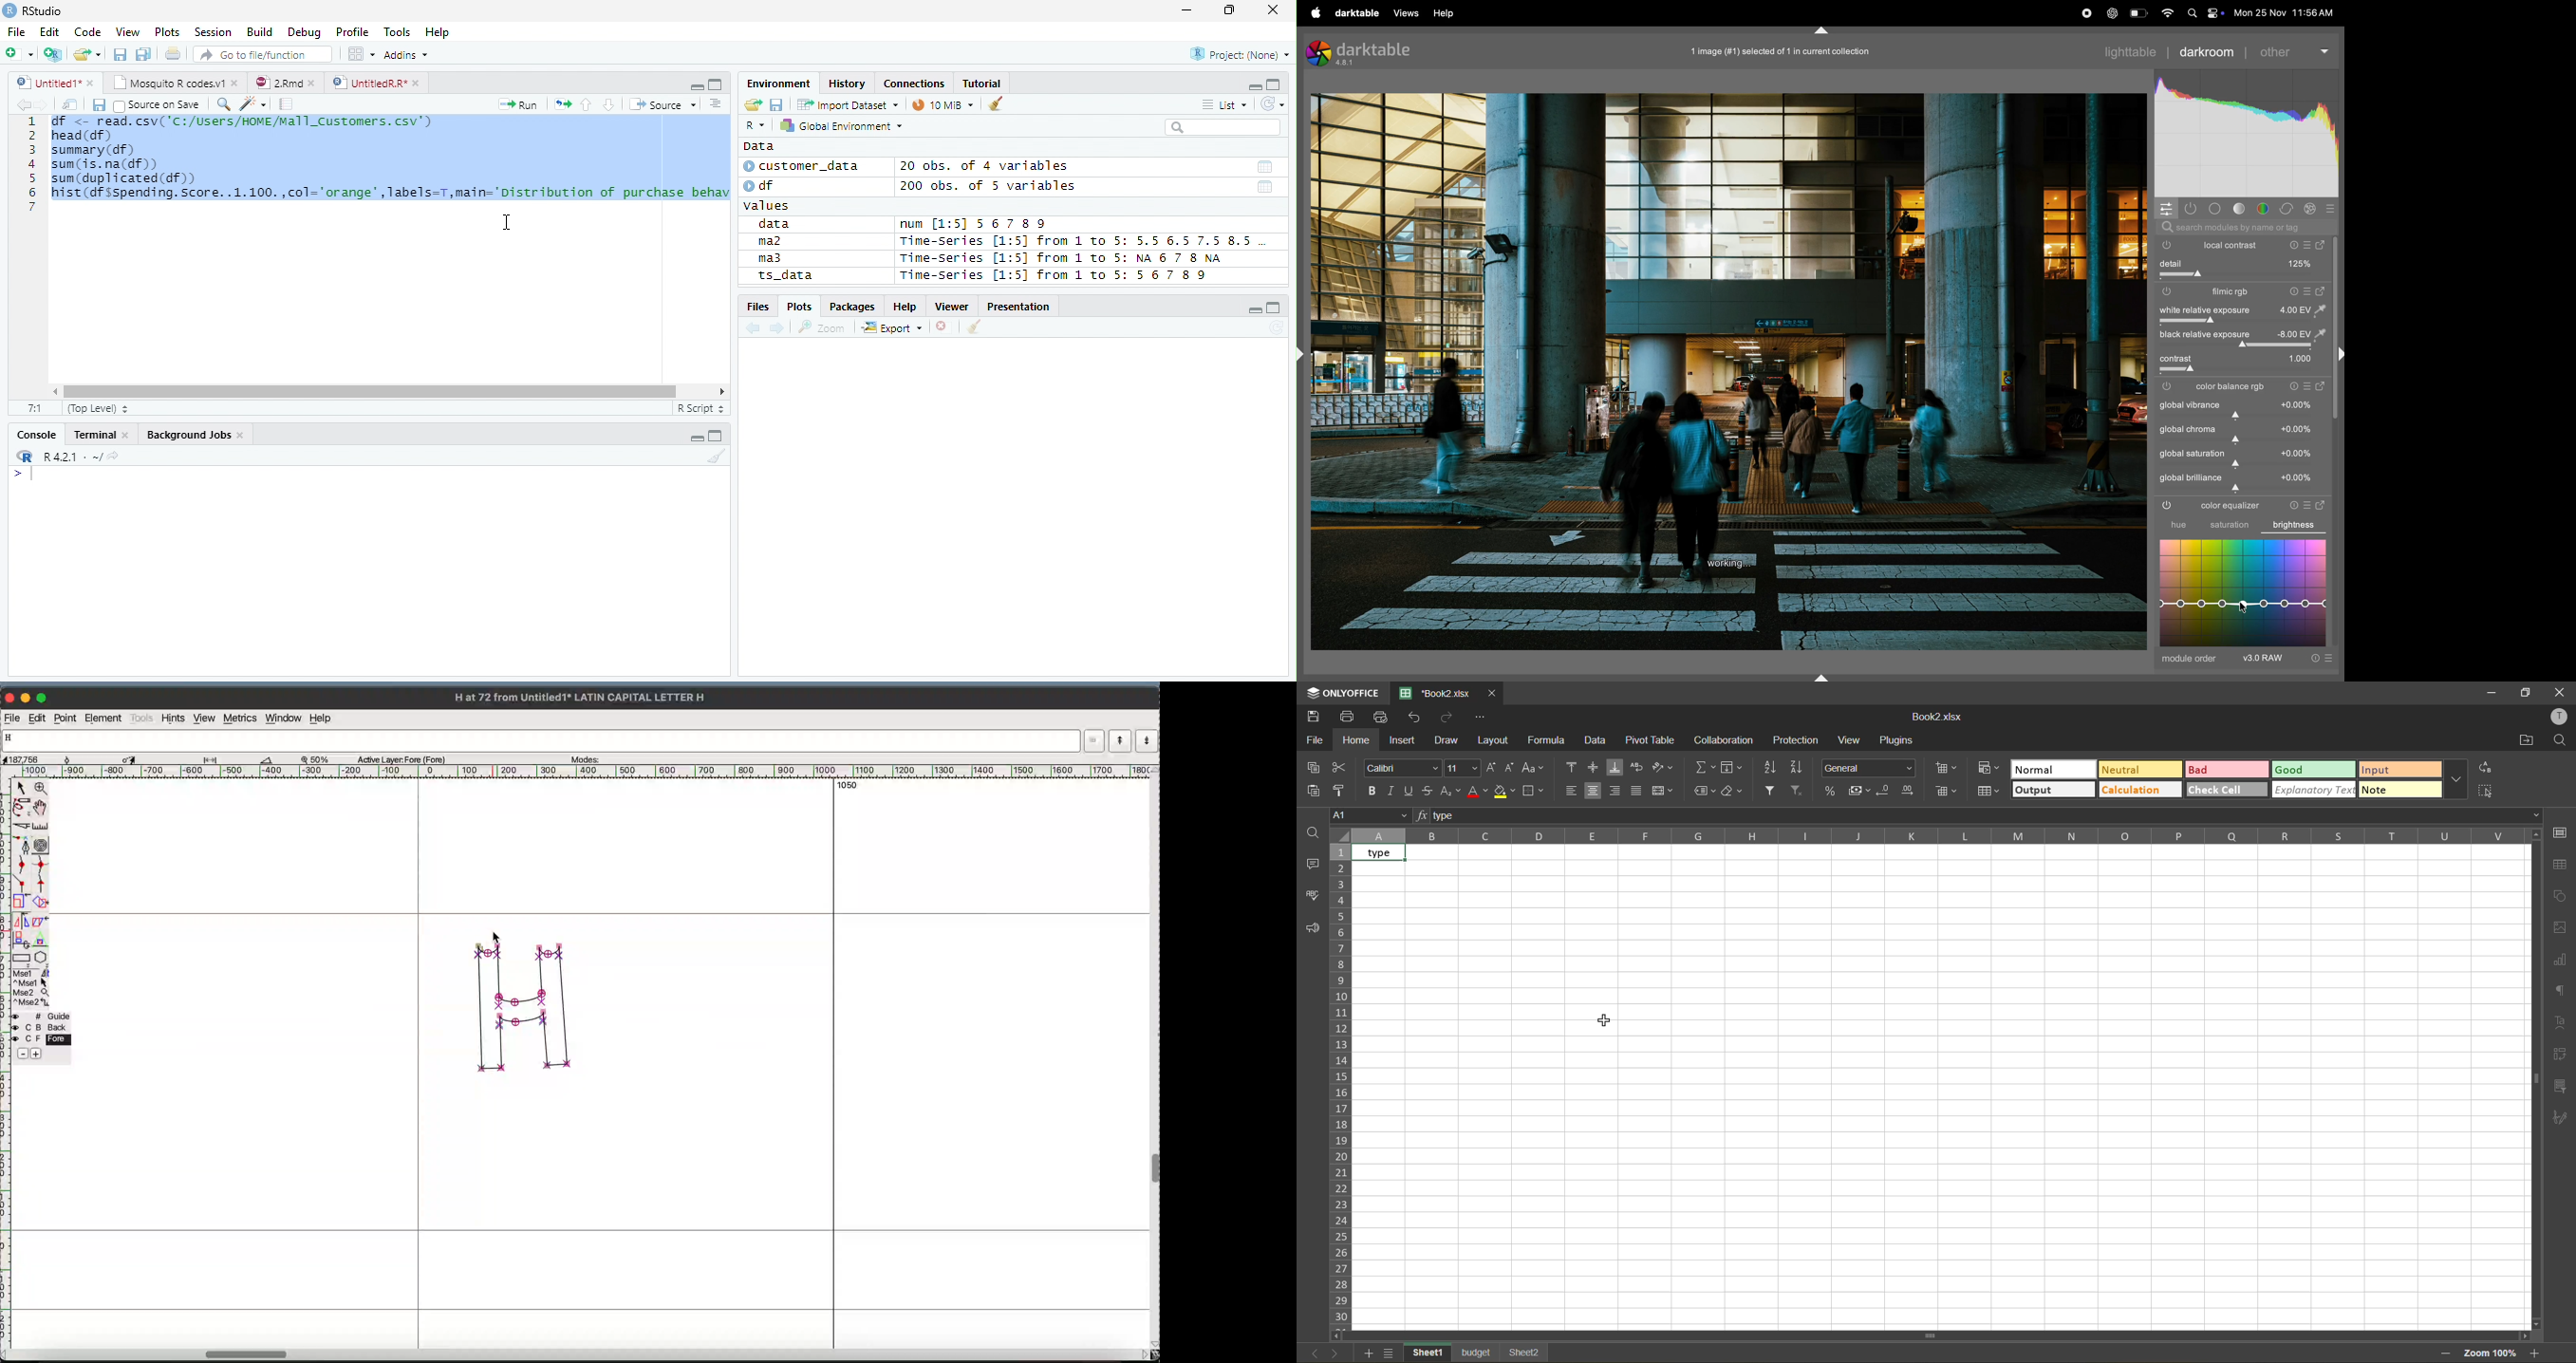 The width and height of the screenshot is (2576, 1372). What do you see at coordinates (955, 307) in the screenshot?
I see `Viewer` at bounding box center [955, 307].